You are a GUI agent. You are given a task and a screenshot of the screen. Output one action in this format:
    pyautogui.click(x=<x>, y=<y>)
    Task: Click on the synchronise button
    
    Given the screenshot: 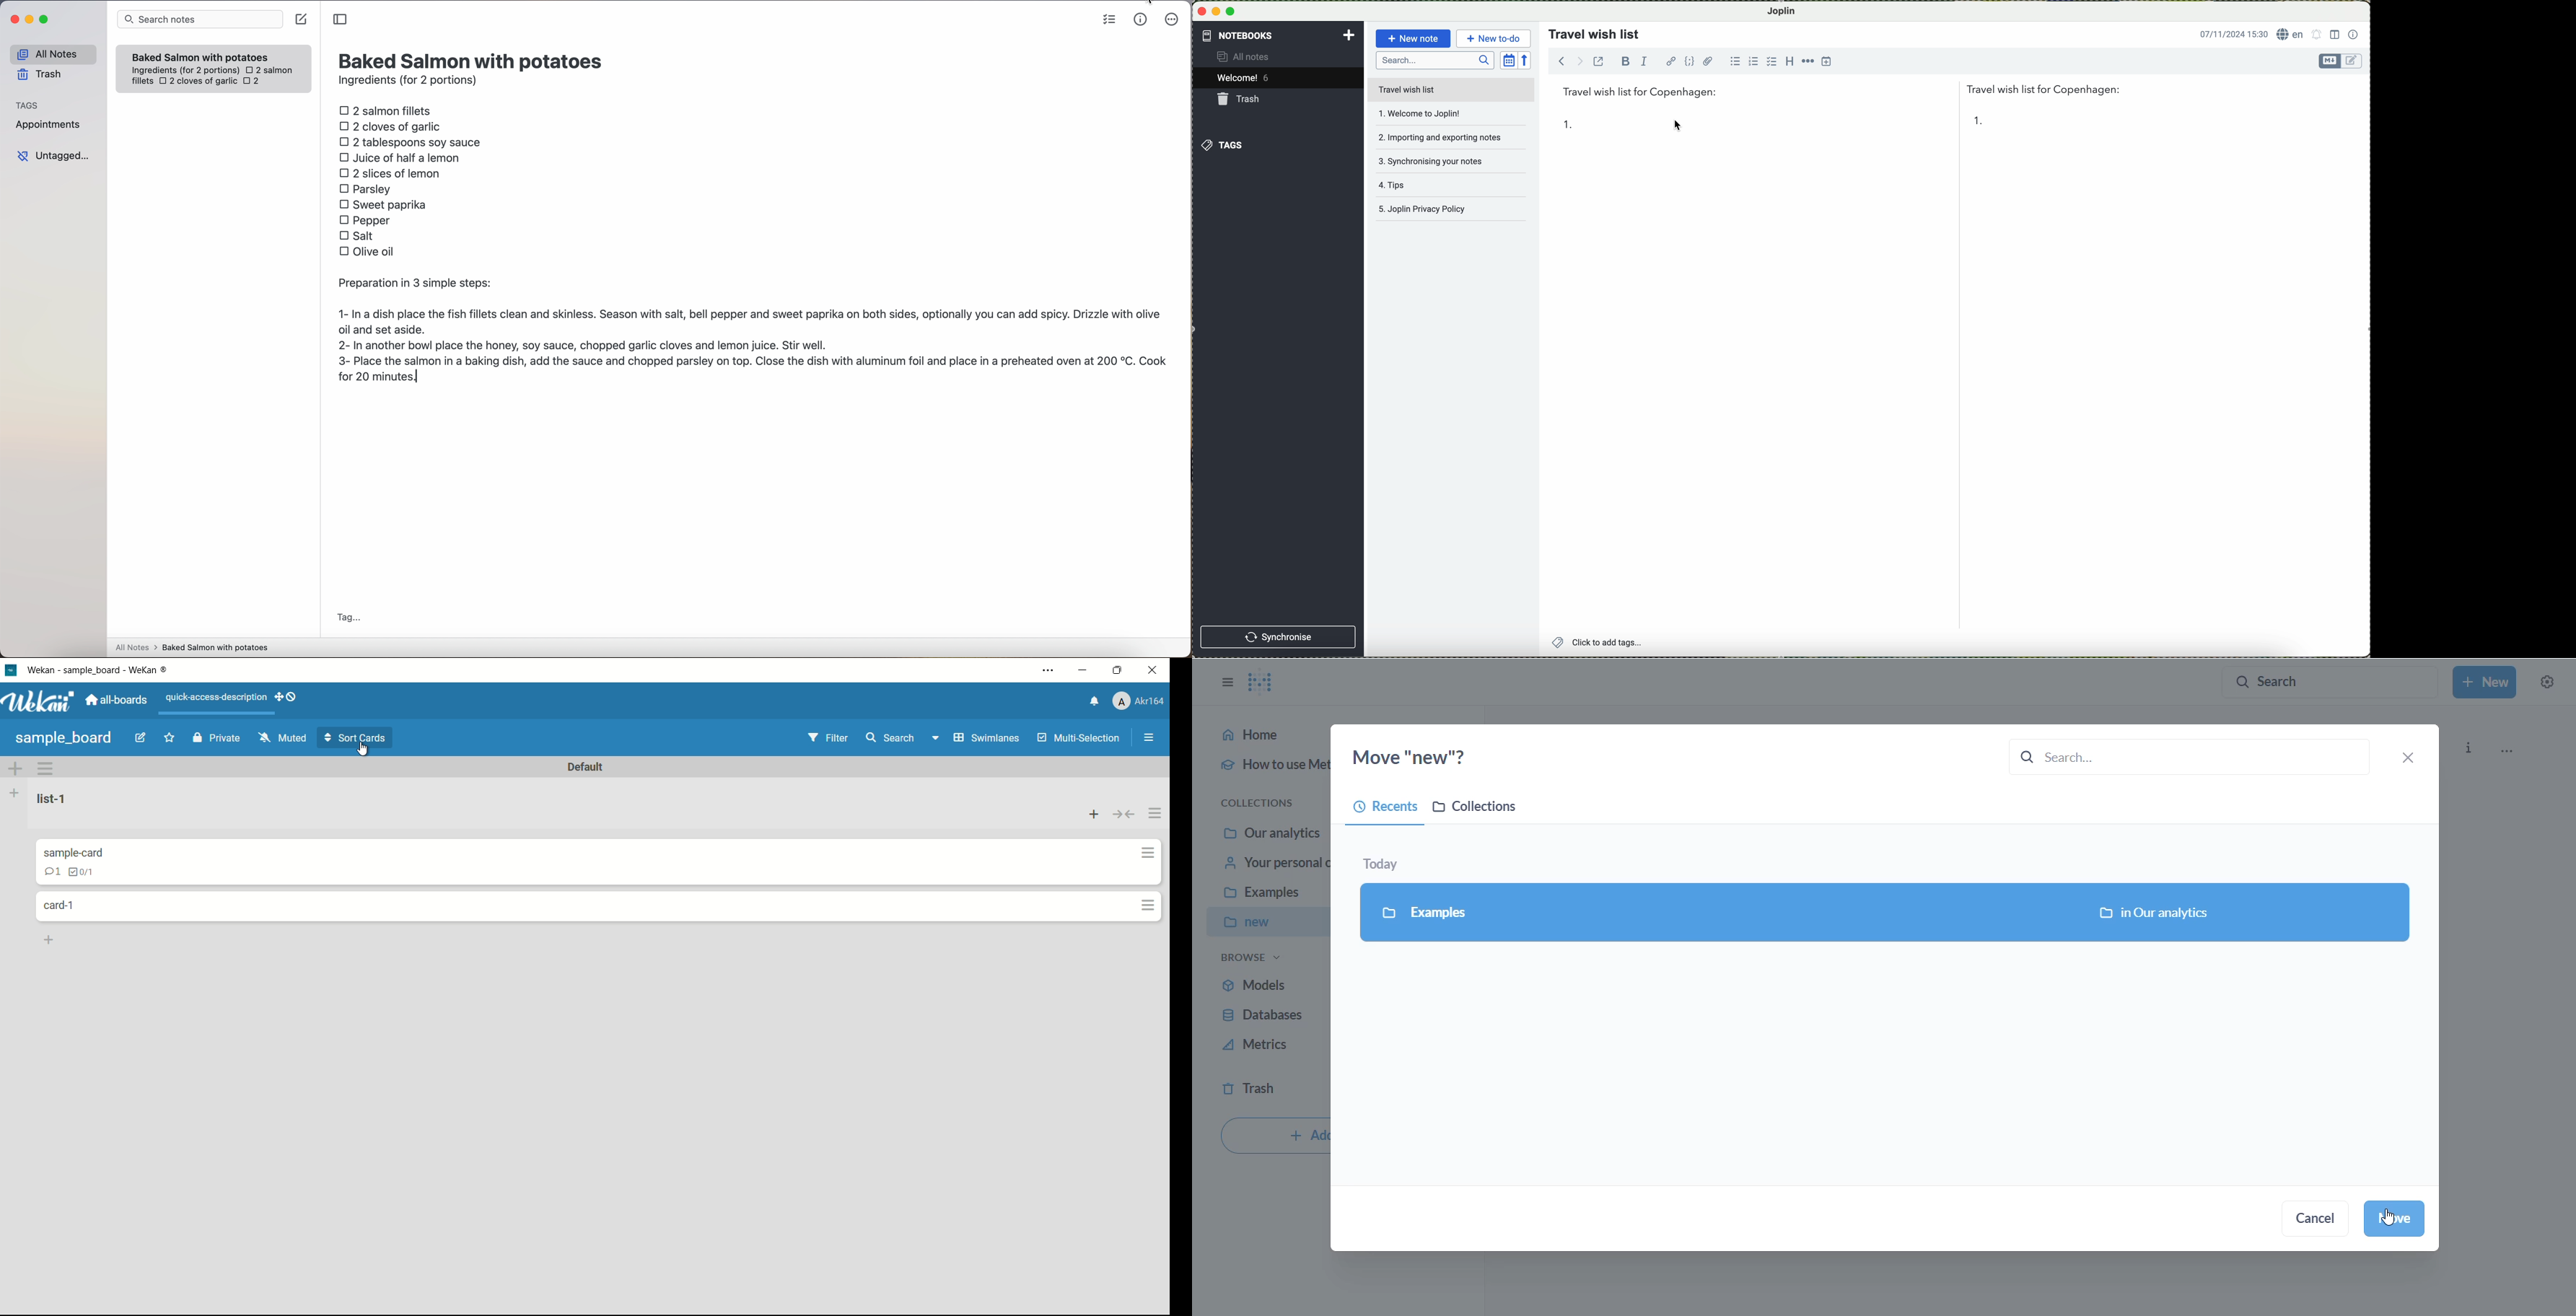 What is the action you would take?
    pyautogui.click(x=1280, y=636)
    